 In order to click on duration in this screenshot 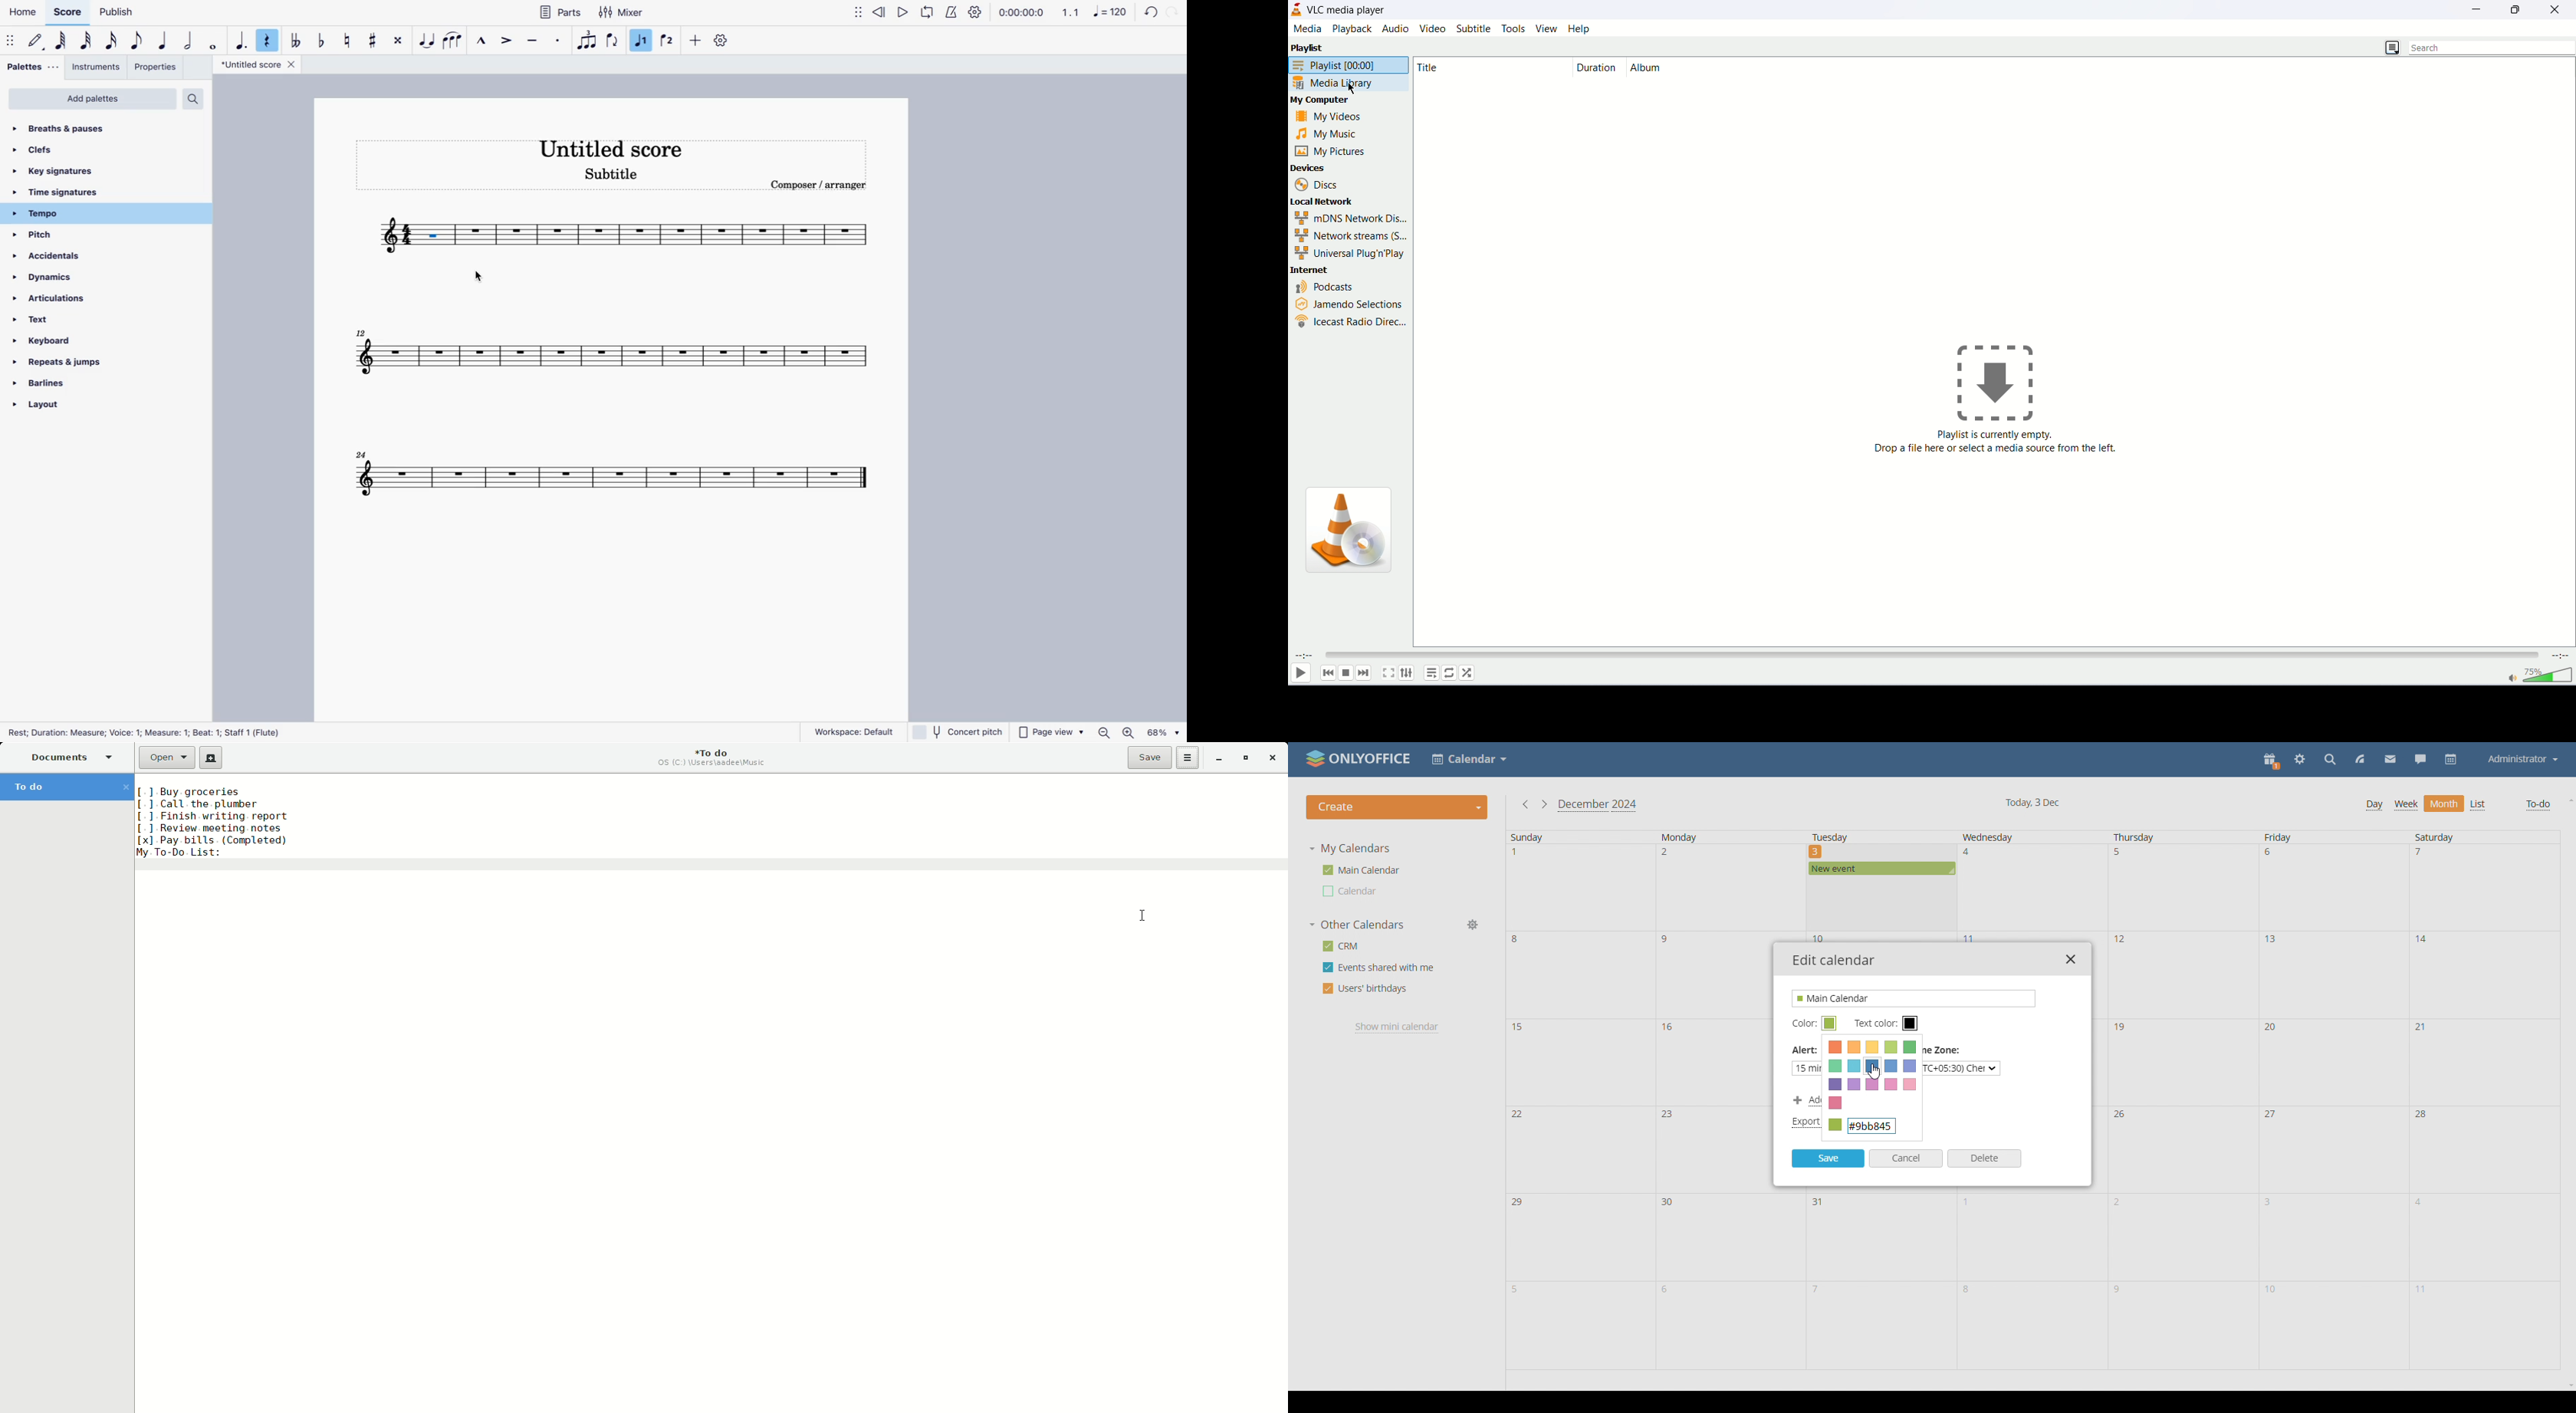, I will do `click(1597, 66)`.